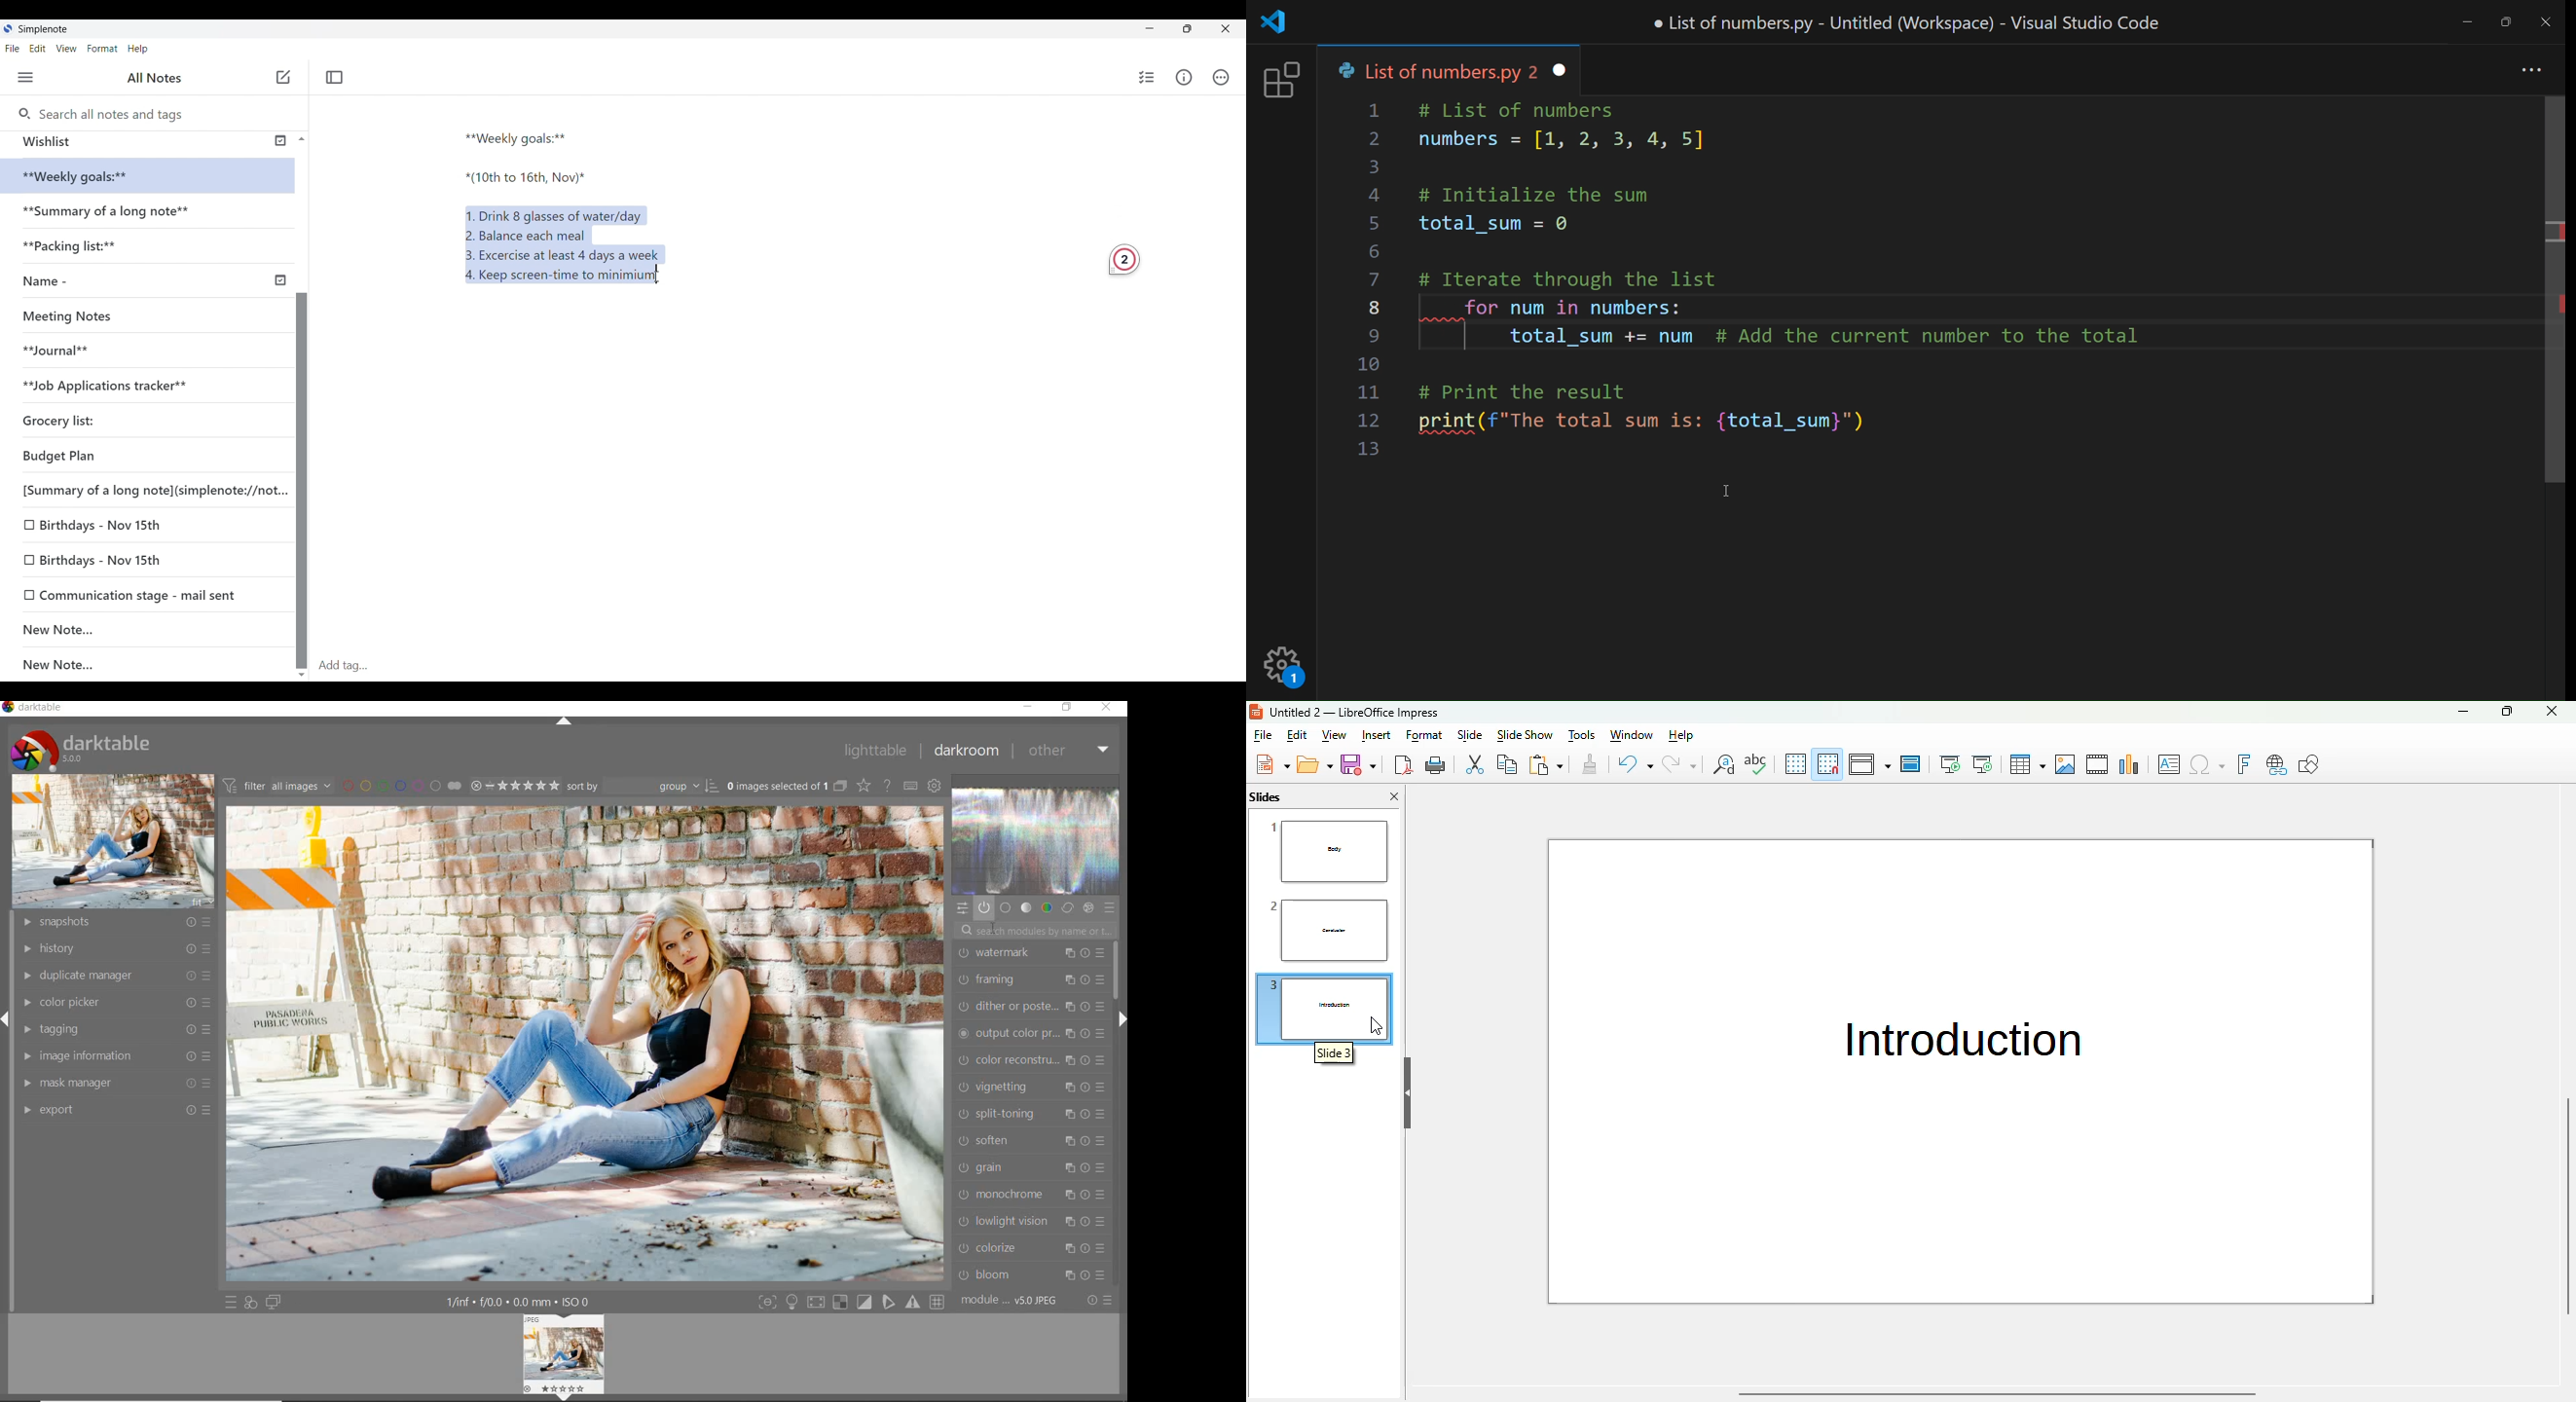  Describe the element at coordinates (275, 785) in the screenshot. I see `filter all images` at that location.